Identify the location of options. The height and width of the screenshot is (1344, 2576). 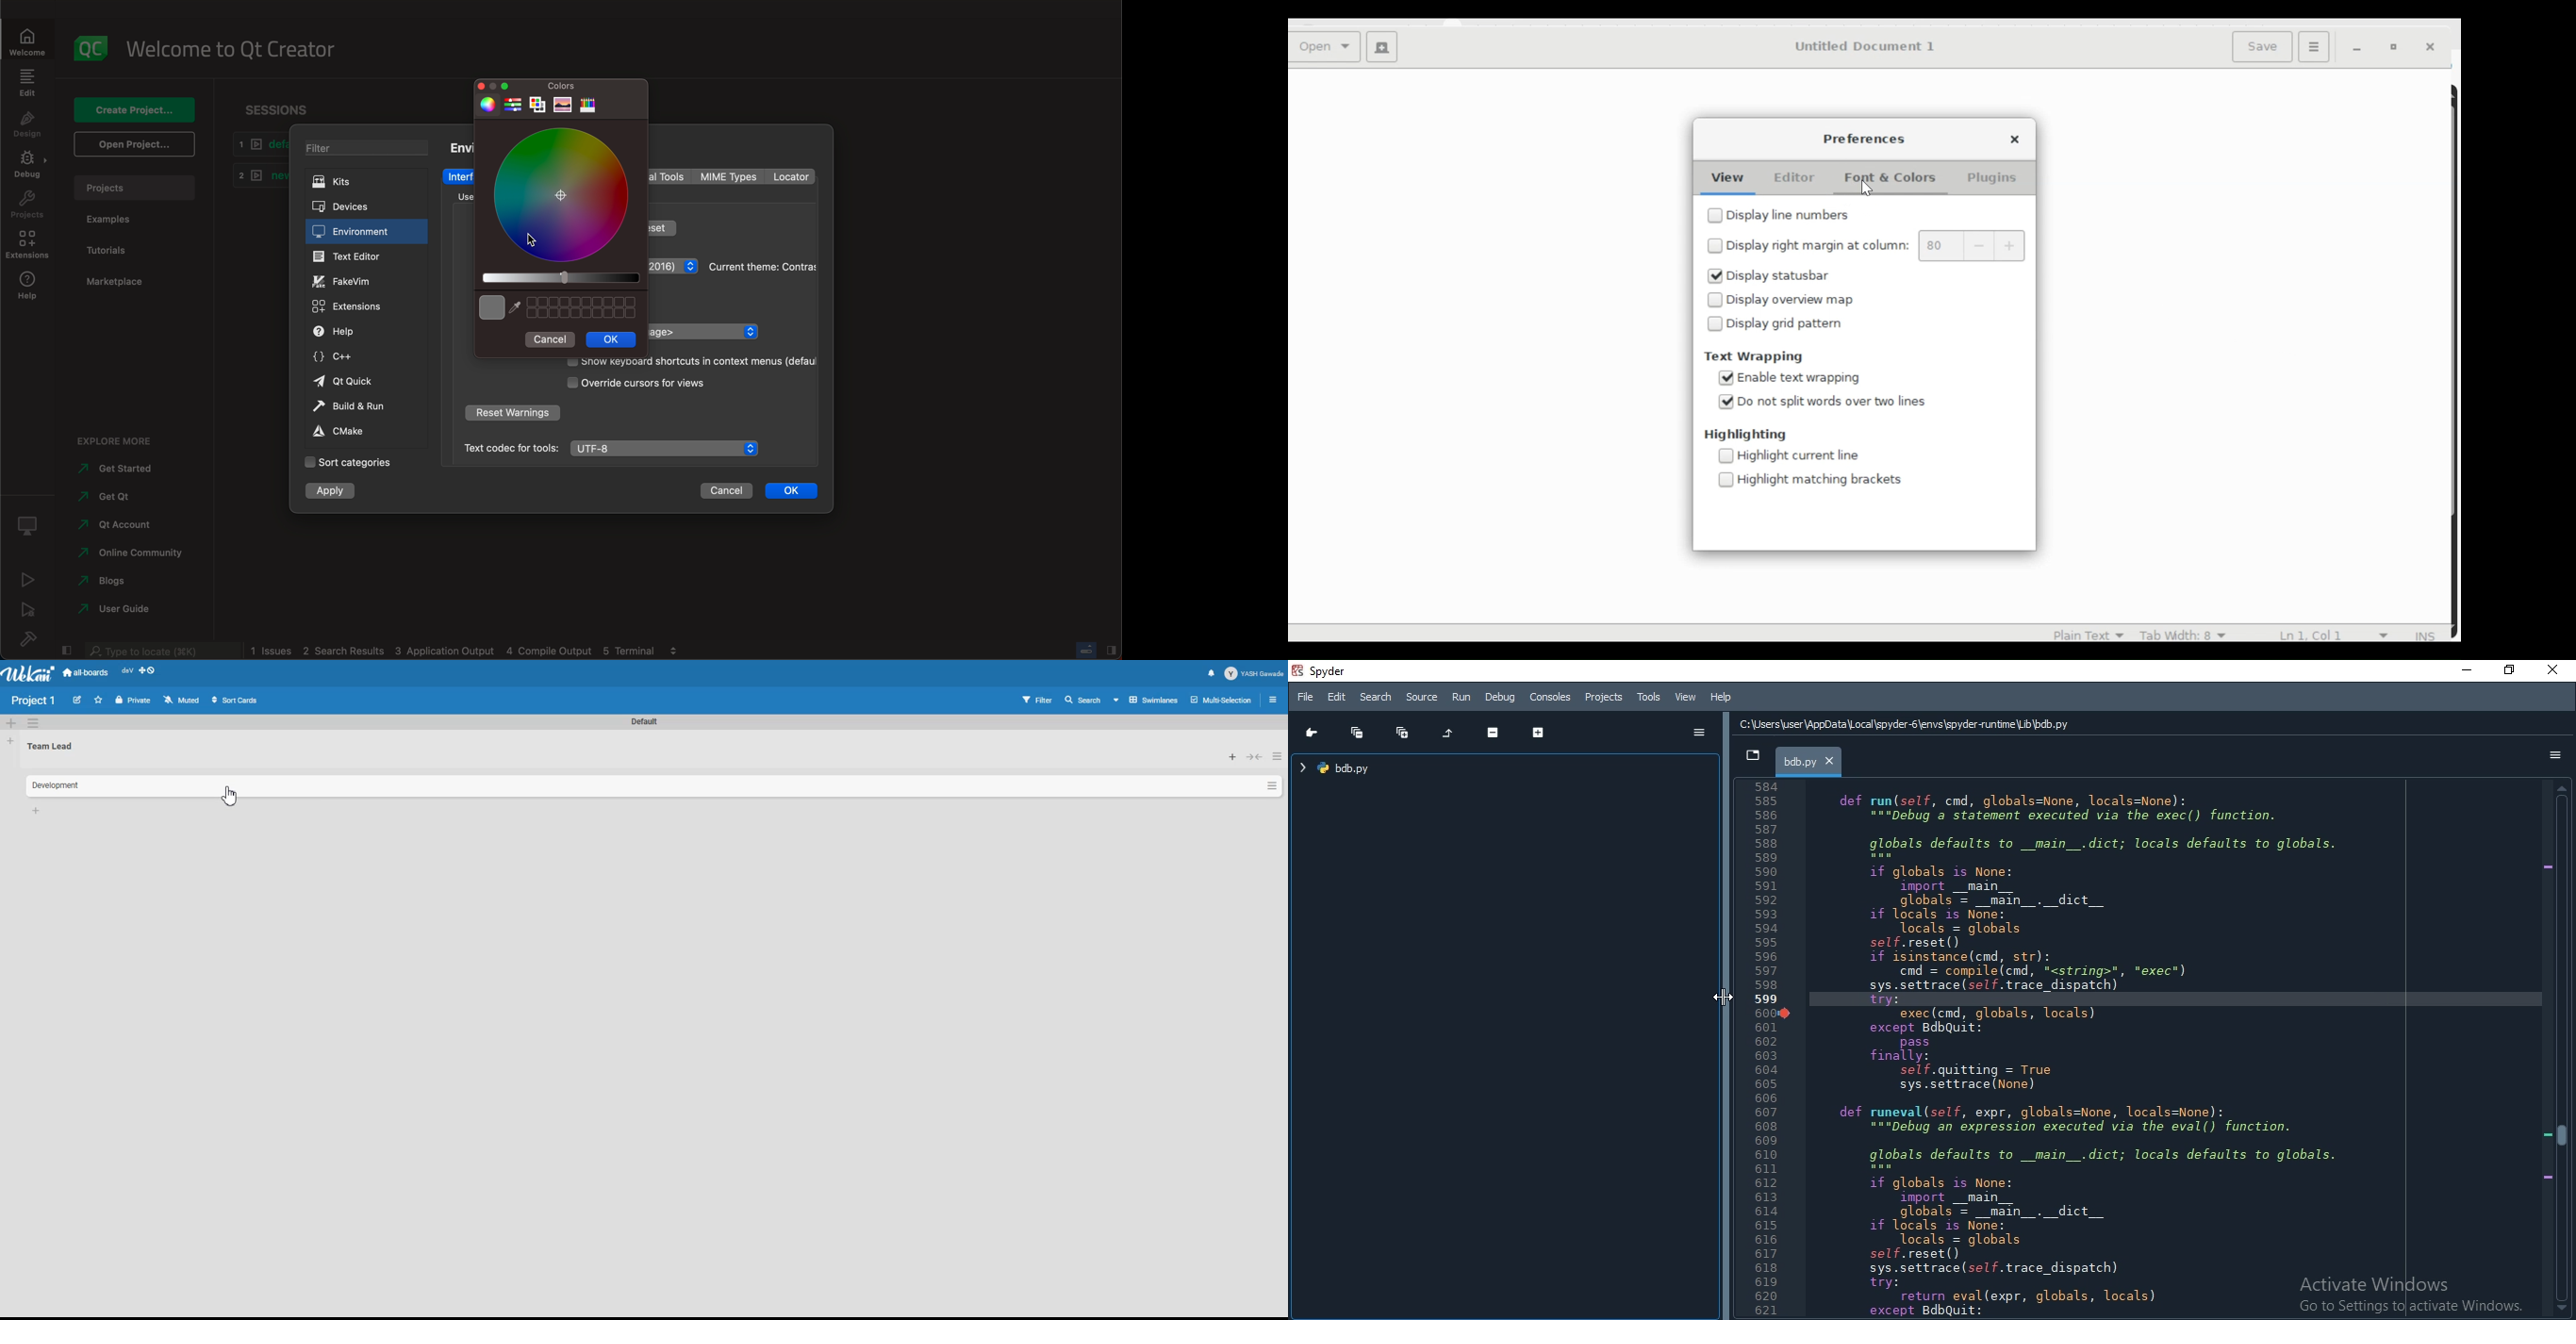
(1699, 733).